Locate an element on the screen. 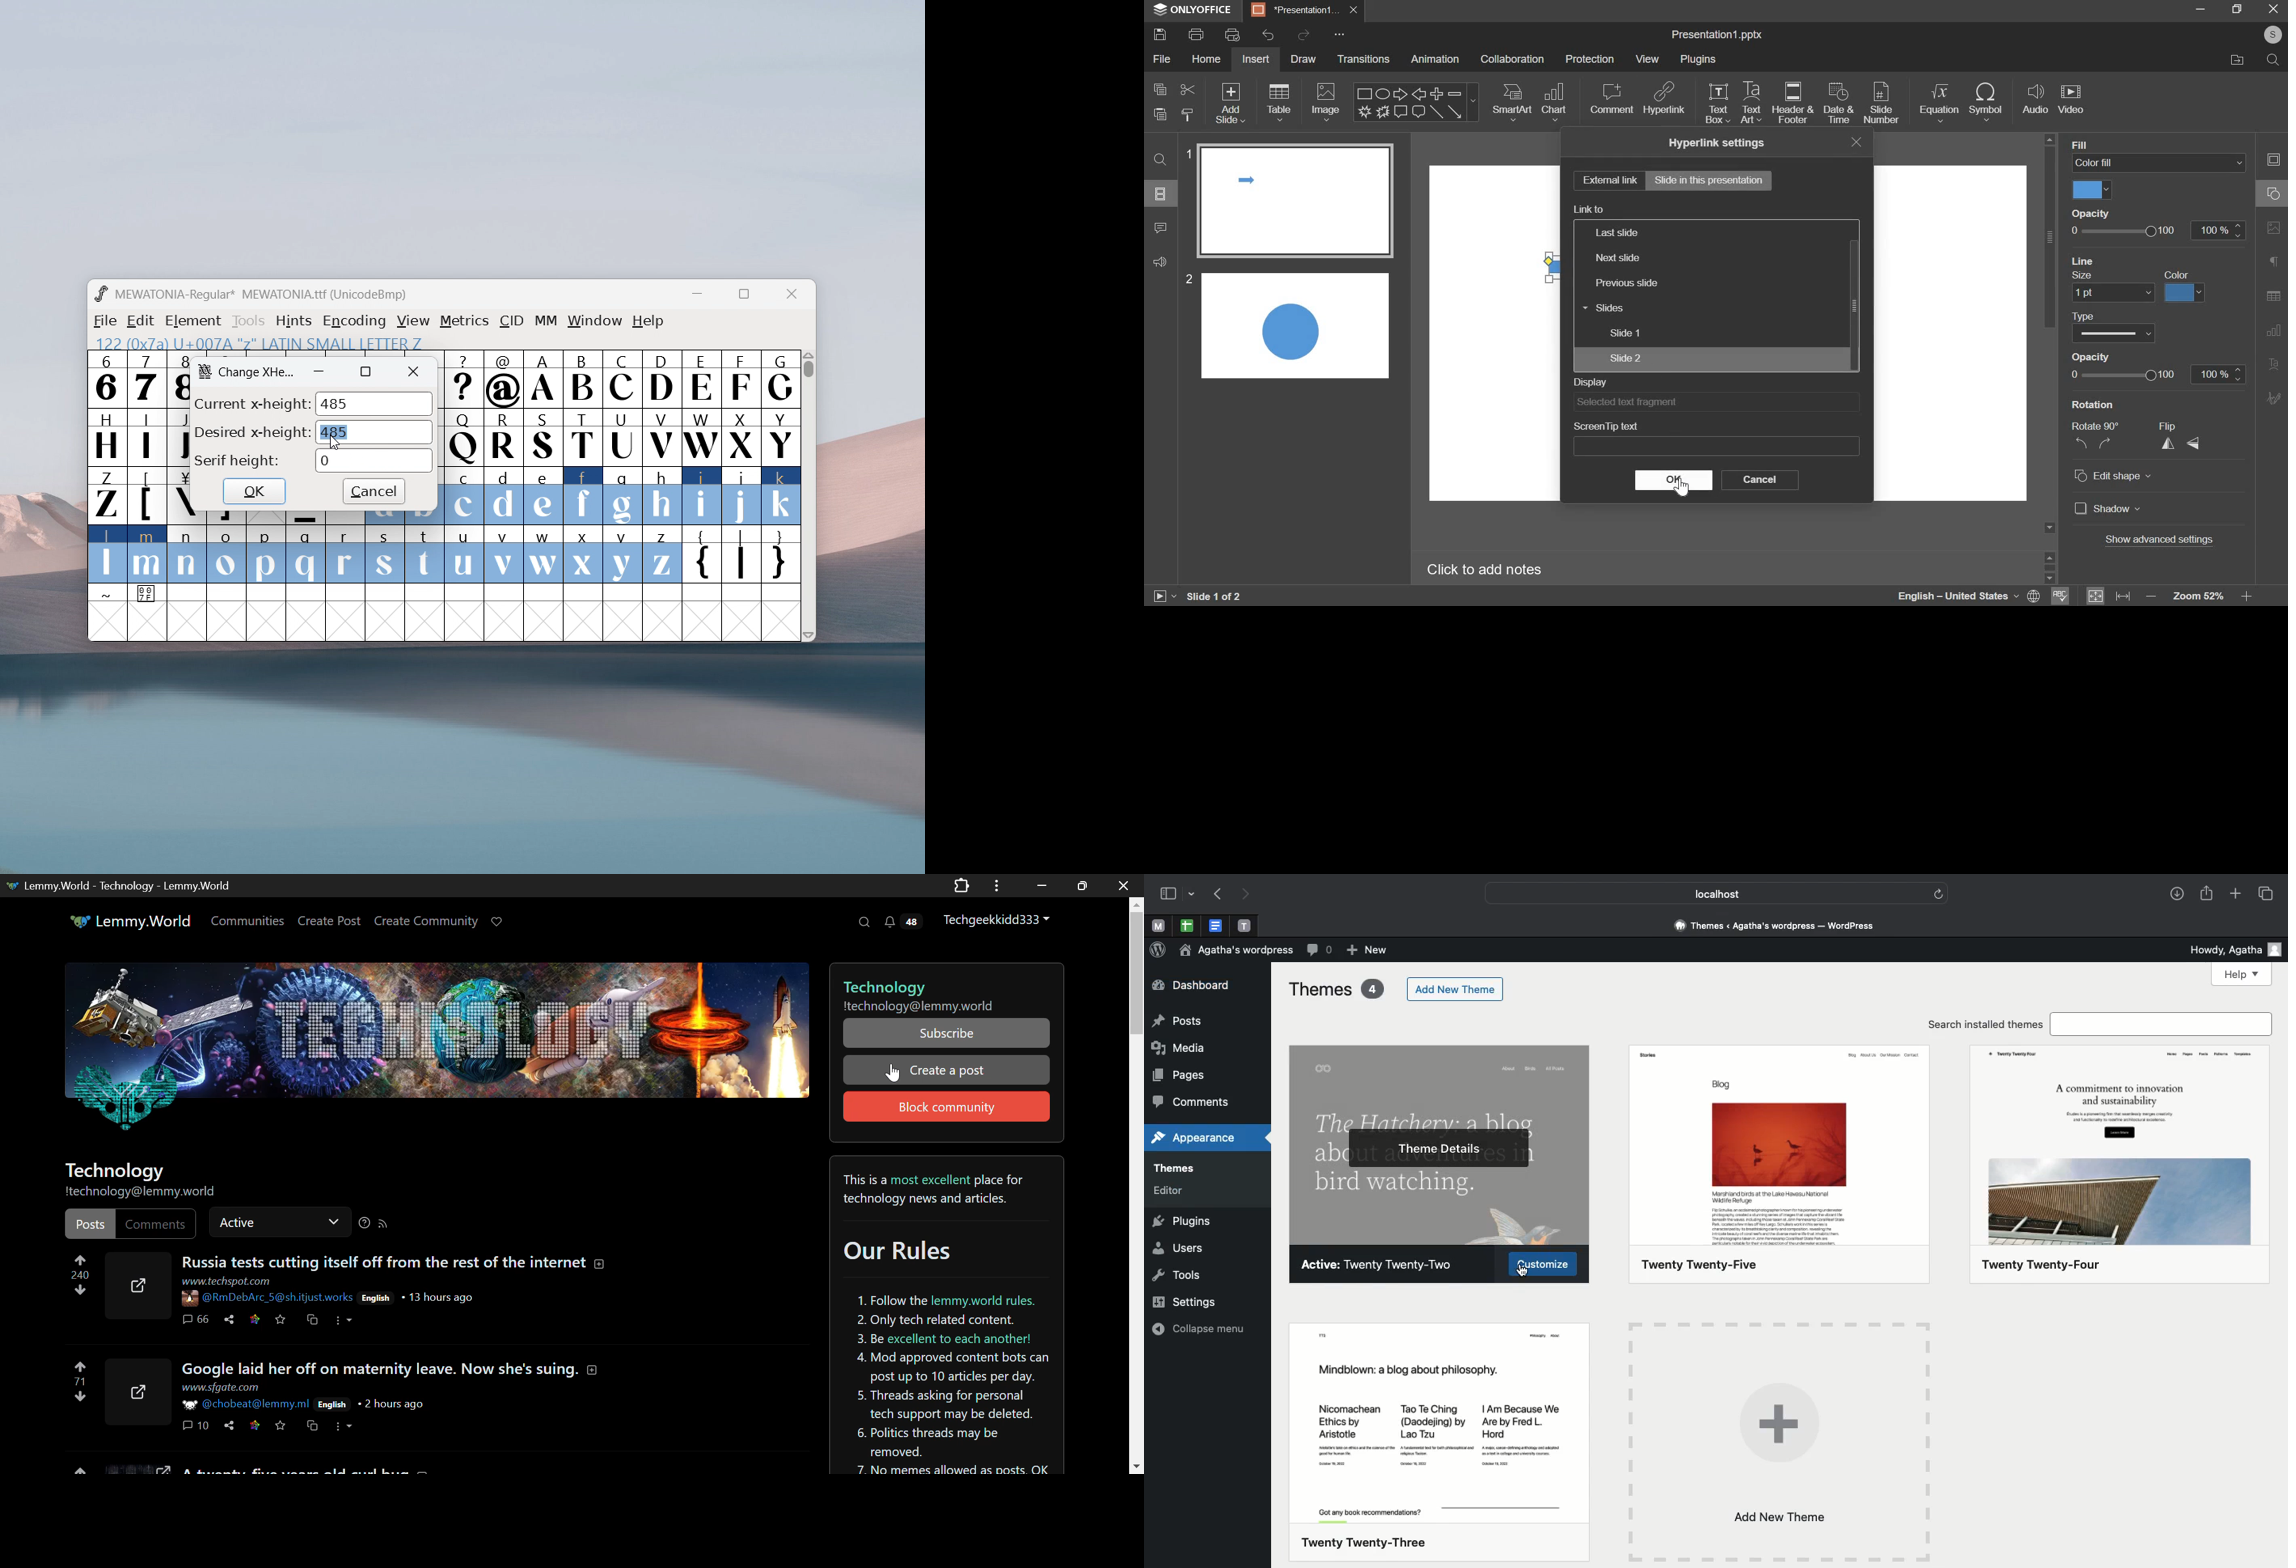 The height and width of the screenshot is (1568, 2296). text art is located at coordinates (1751, 104).